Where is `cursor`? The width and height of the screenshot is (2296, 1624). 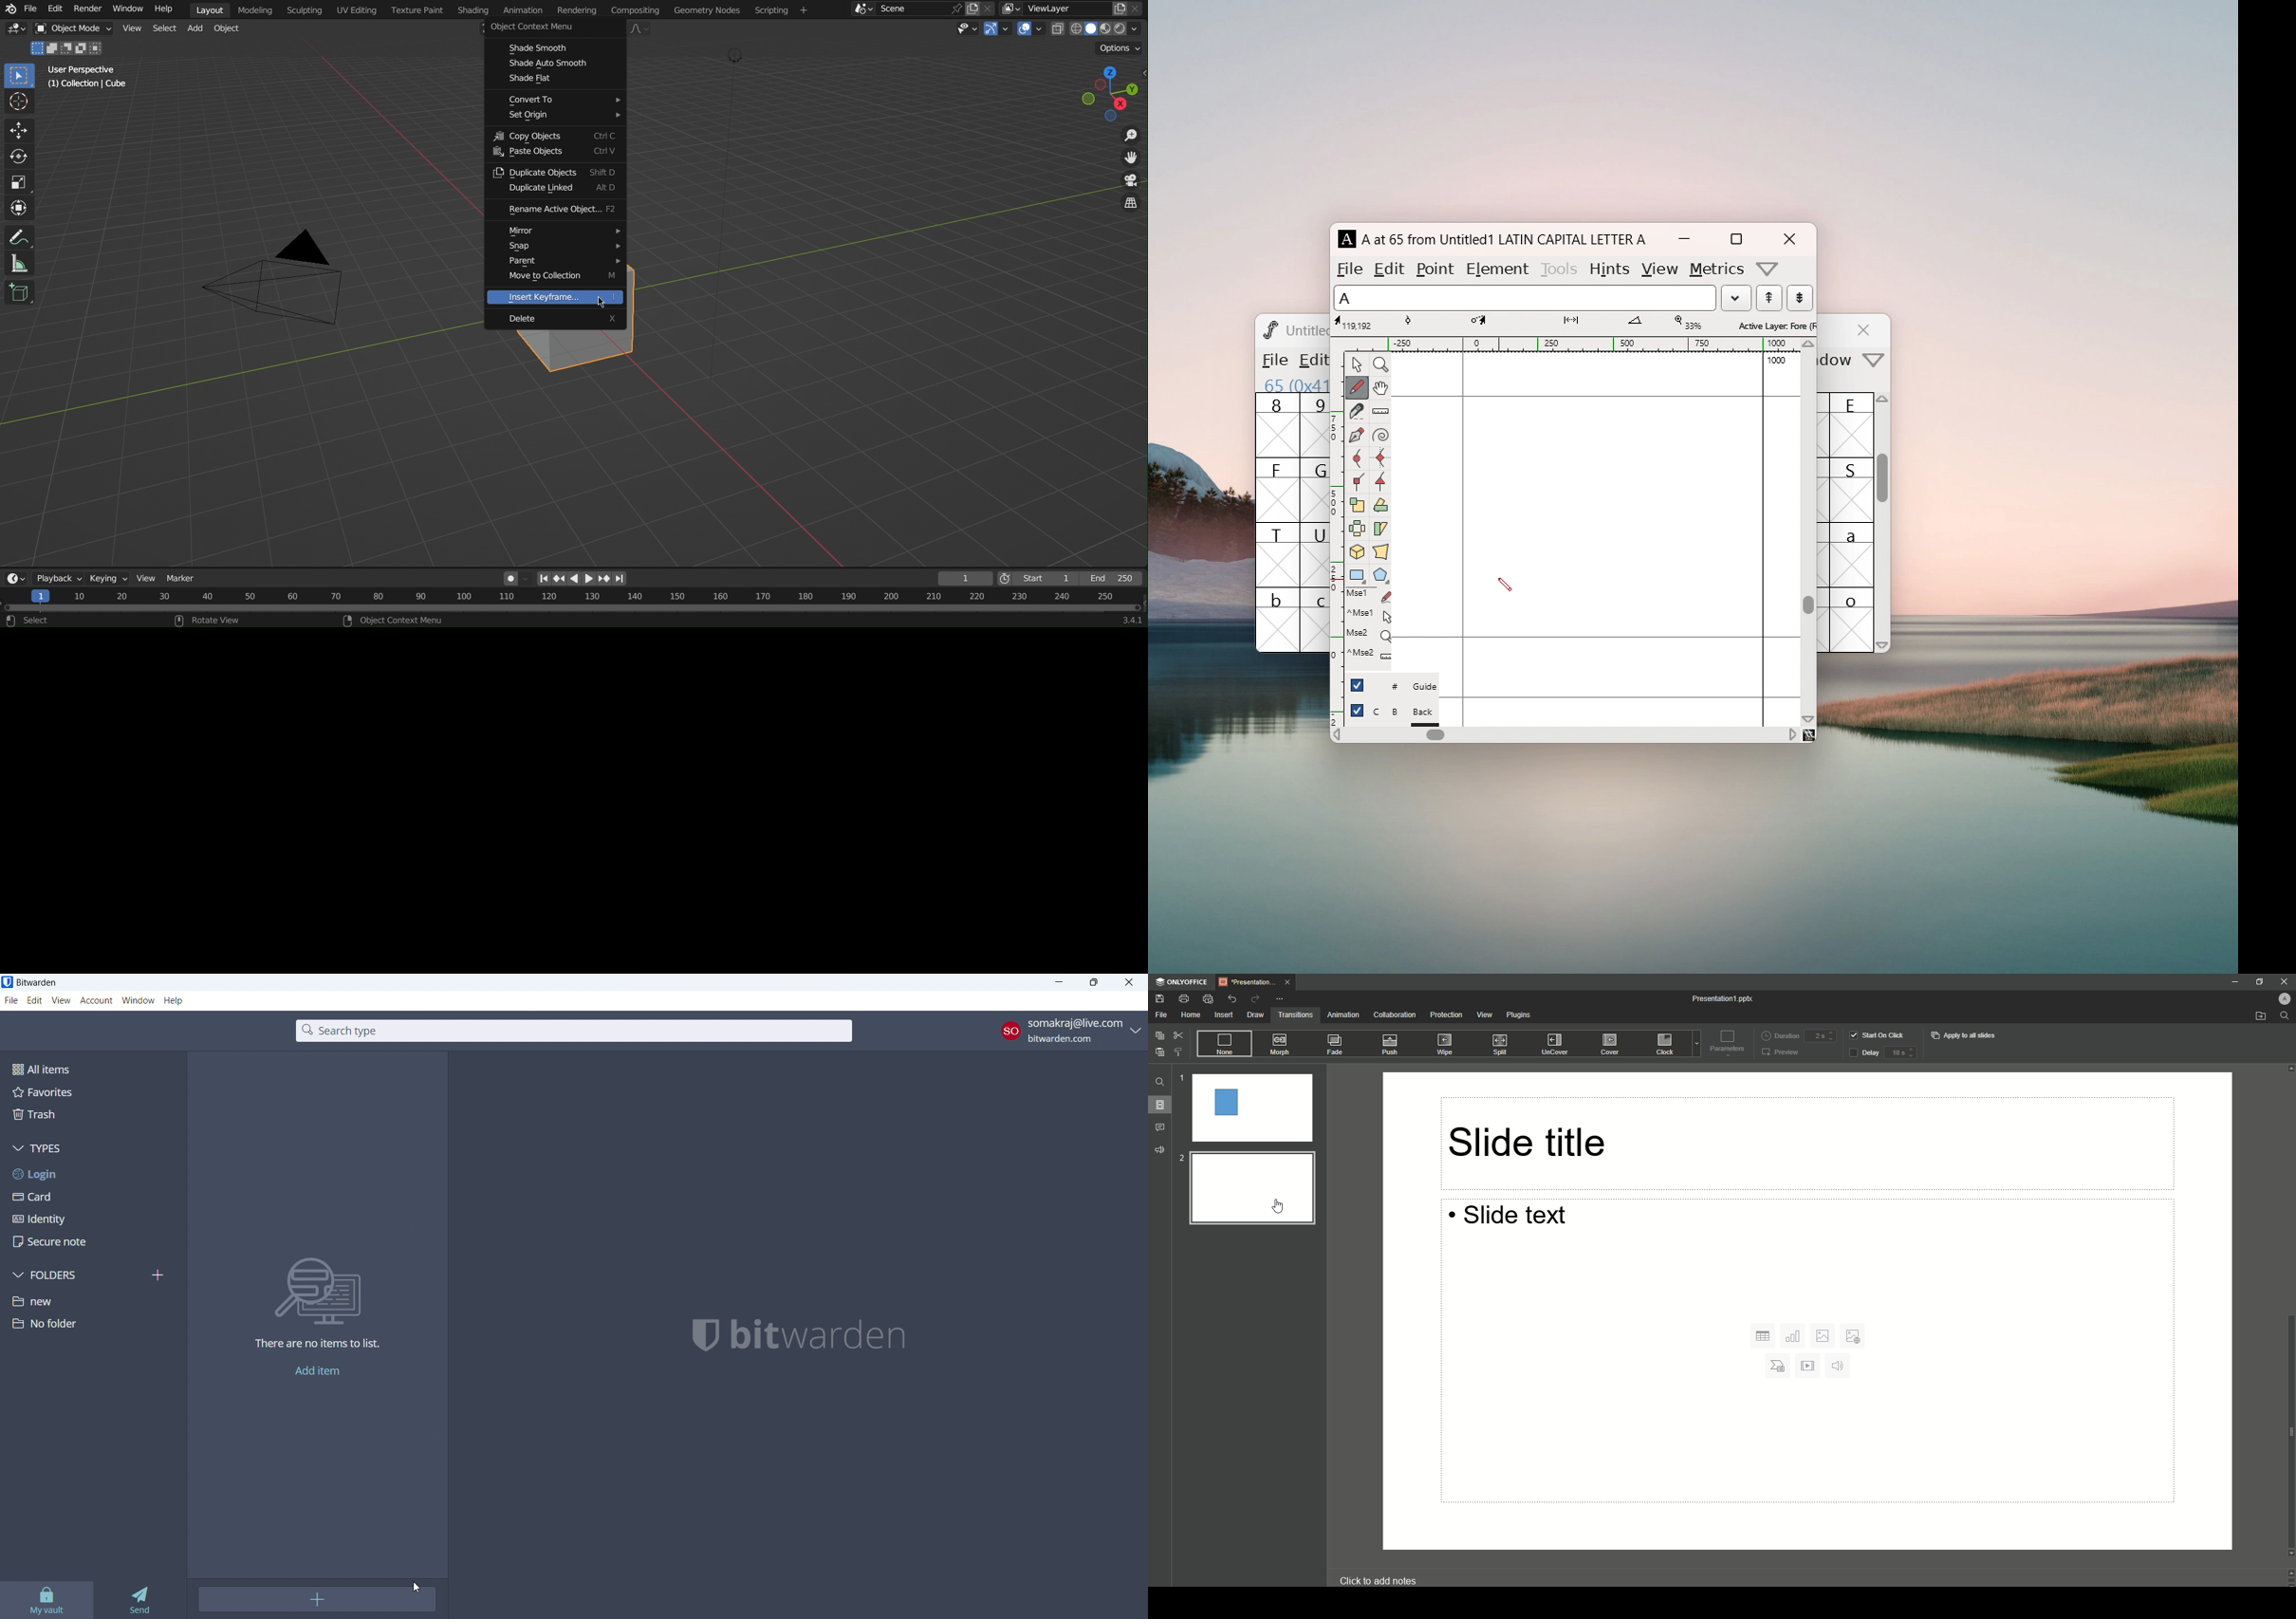 cursor is located at coordinates (417, 1588).